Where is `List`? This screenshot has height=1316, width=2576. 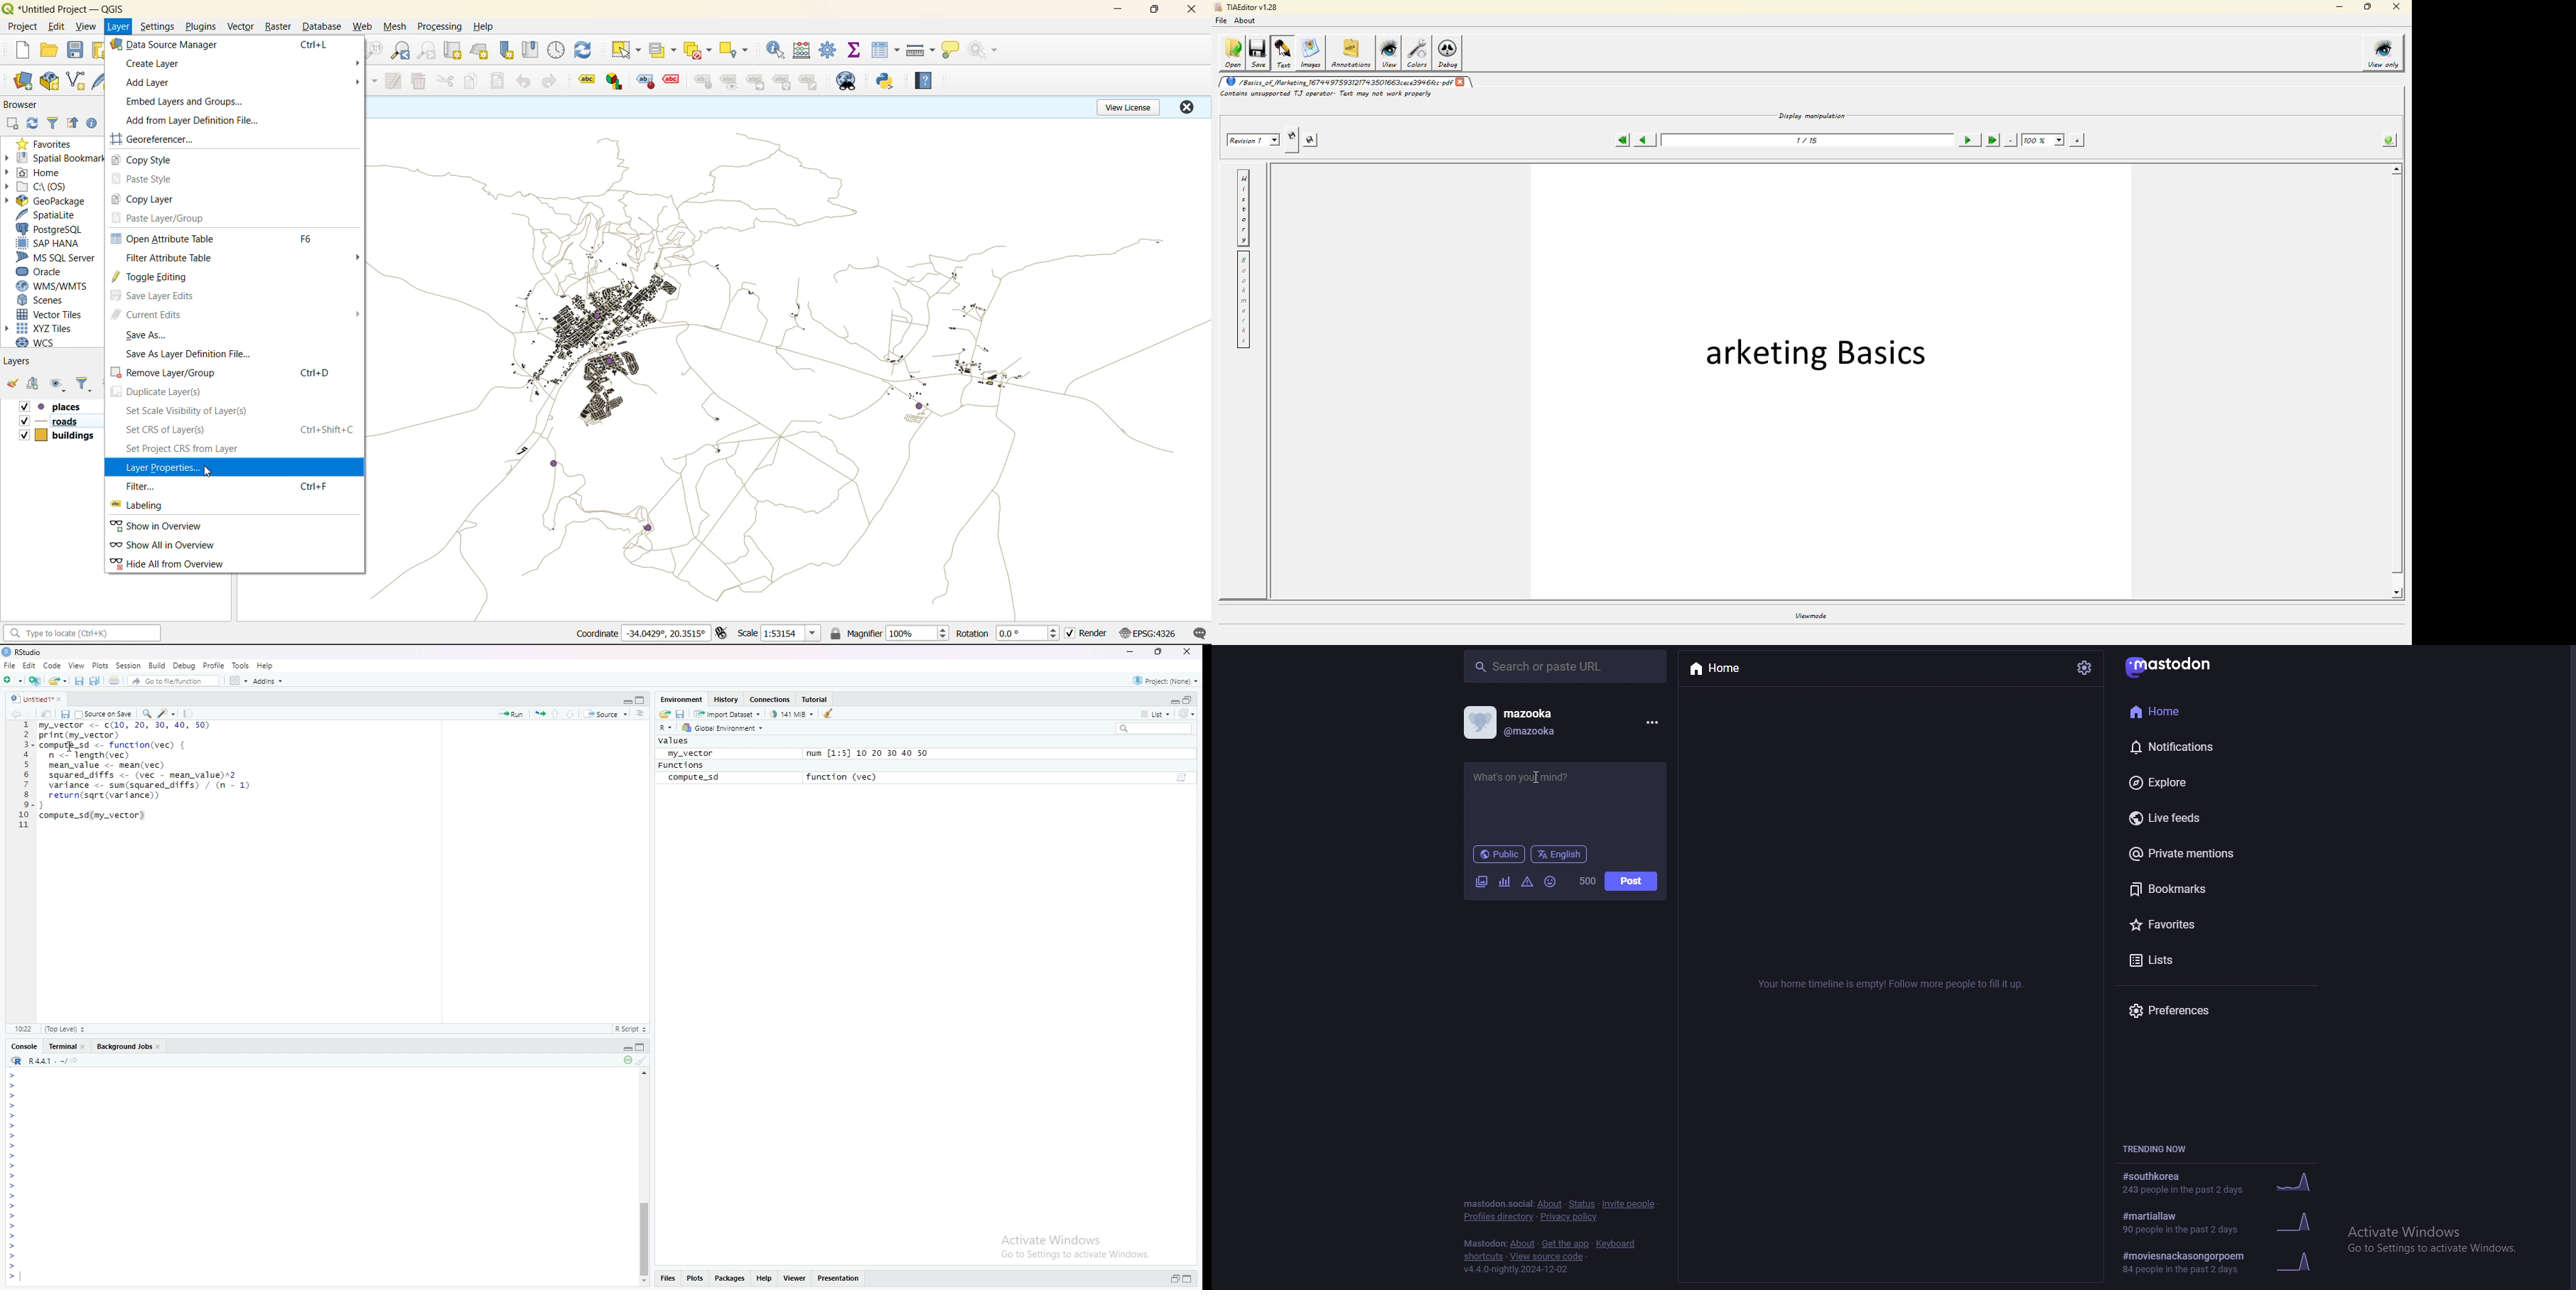 List is located at coordinates (1155, 713).